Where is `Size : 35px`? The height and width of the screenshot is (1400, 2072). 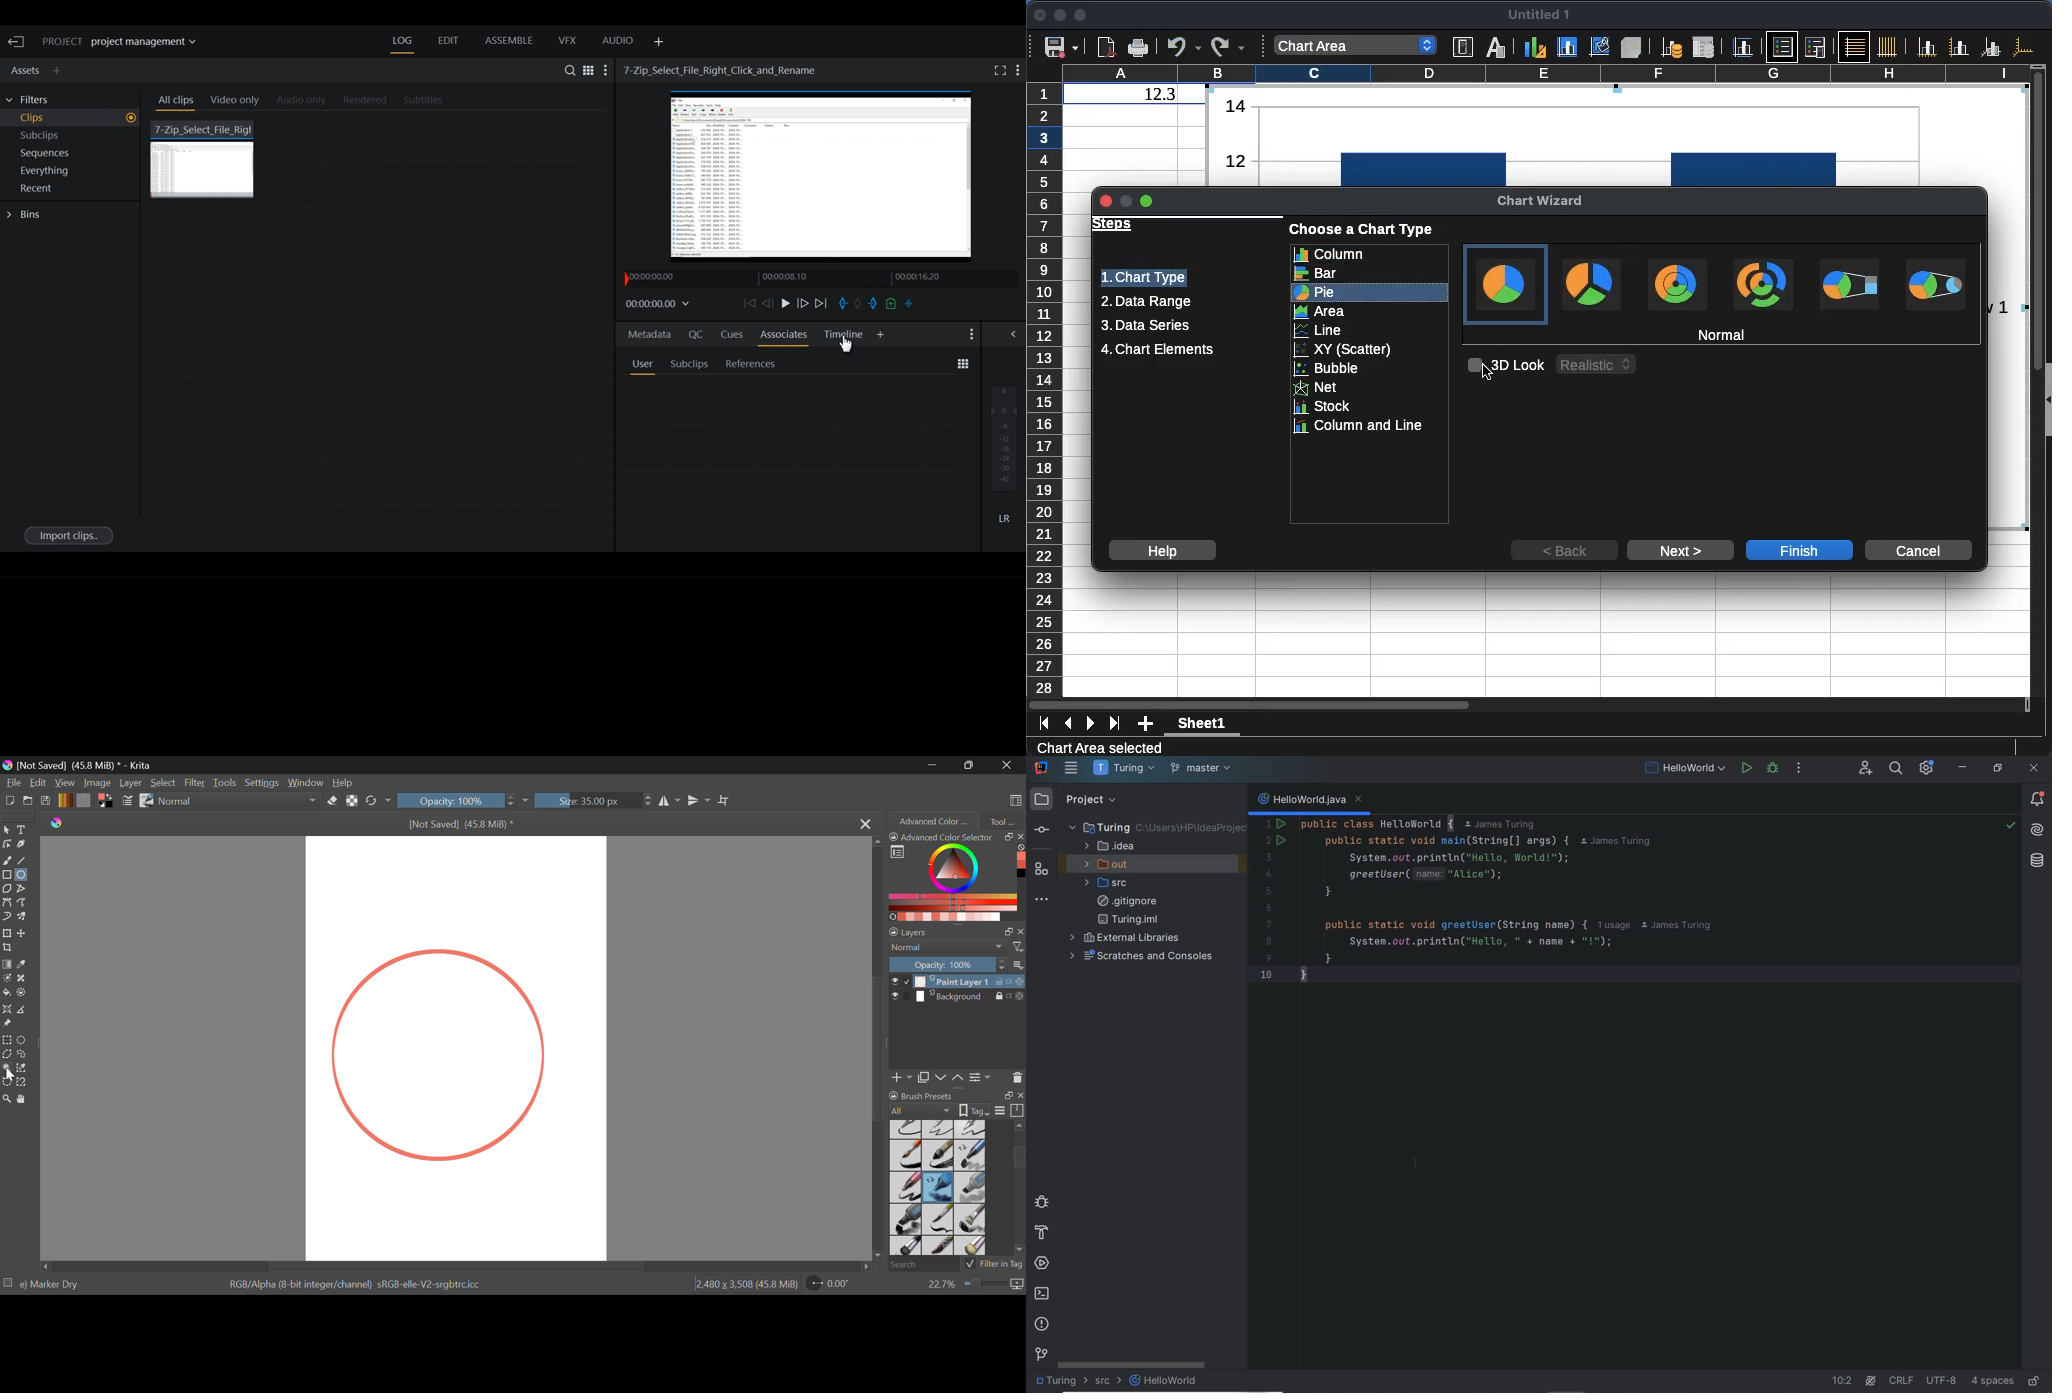 Size : 35px is located at coordinates (593, 800).